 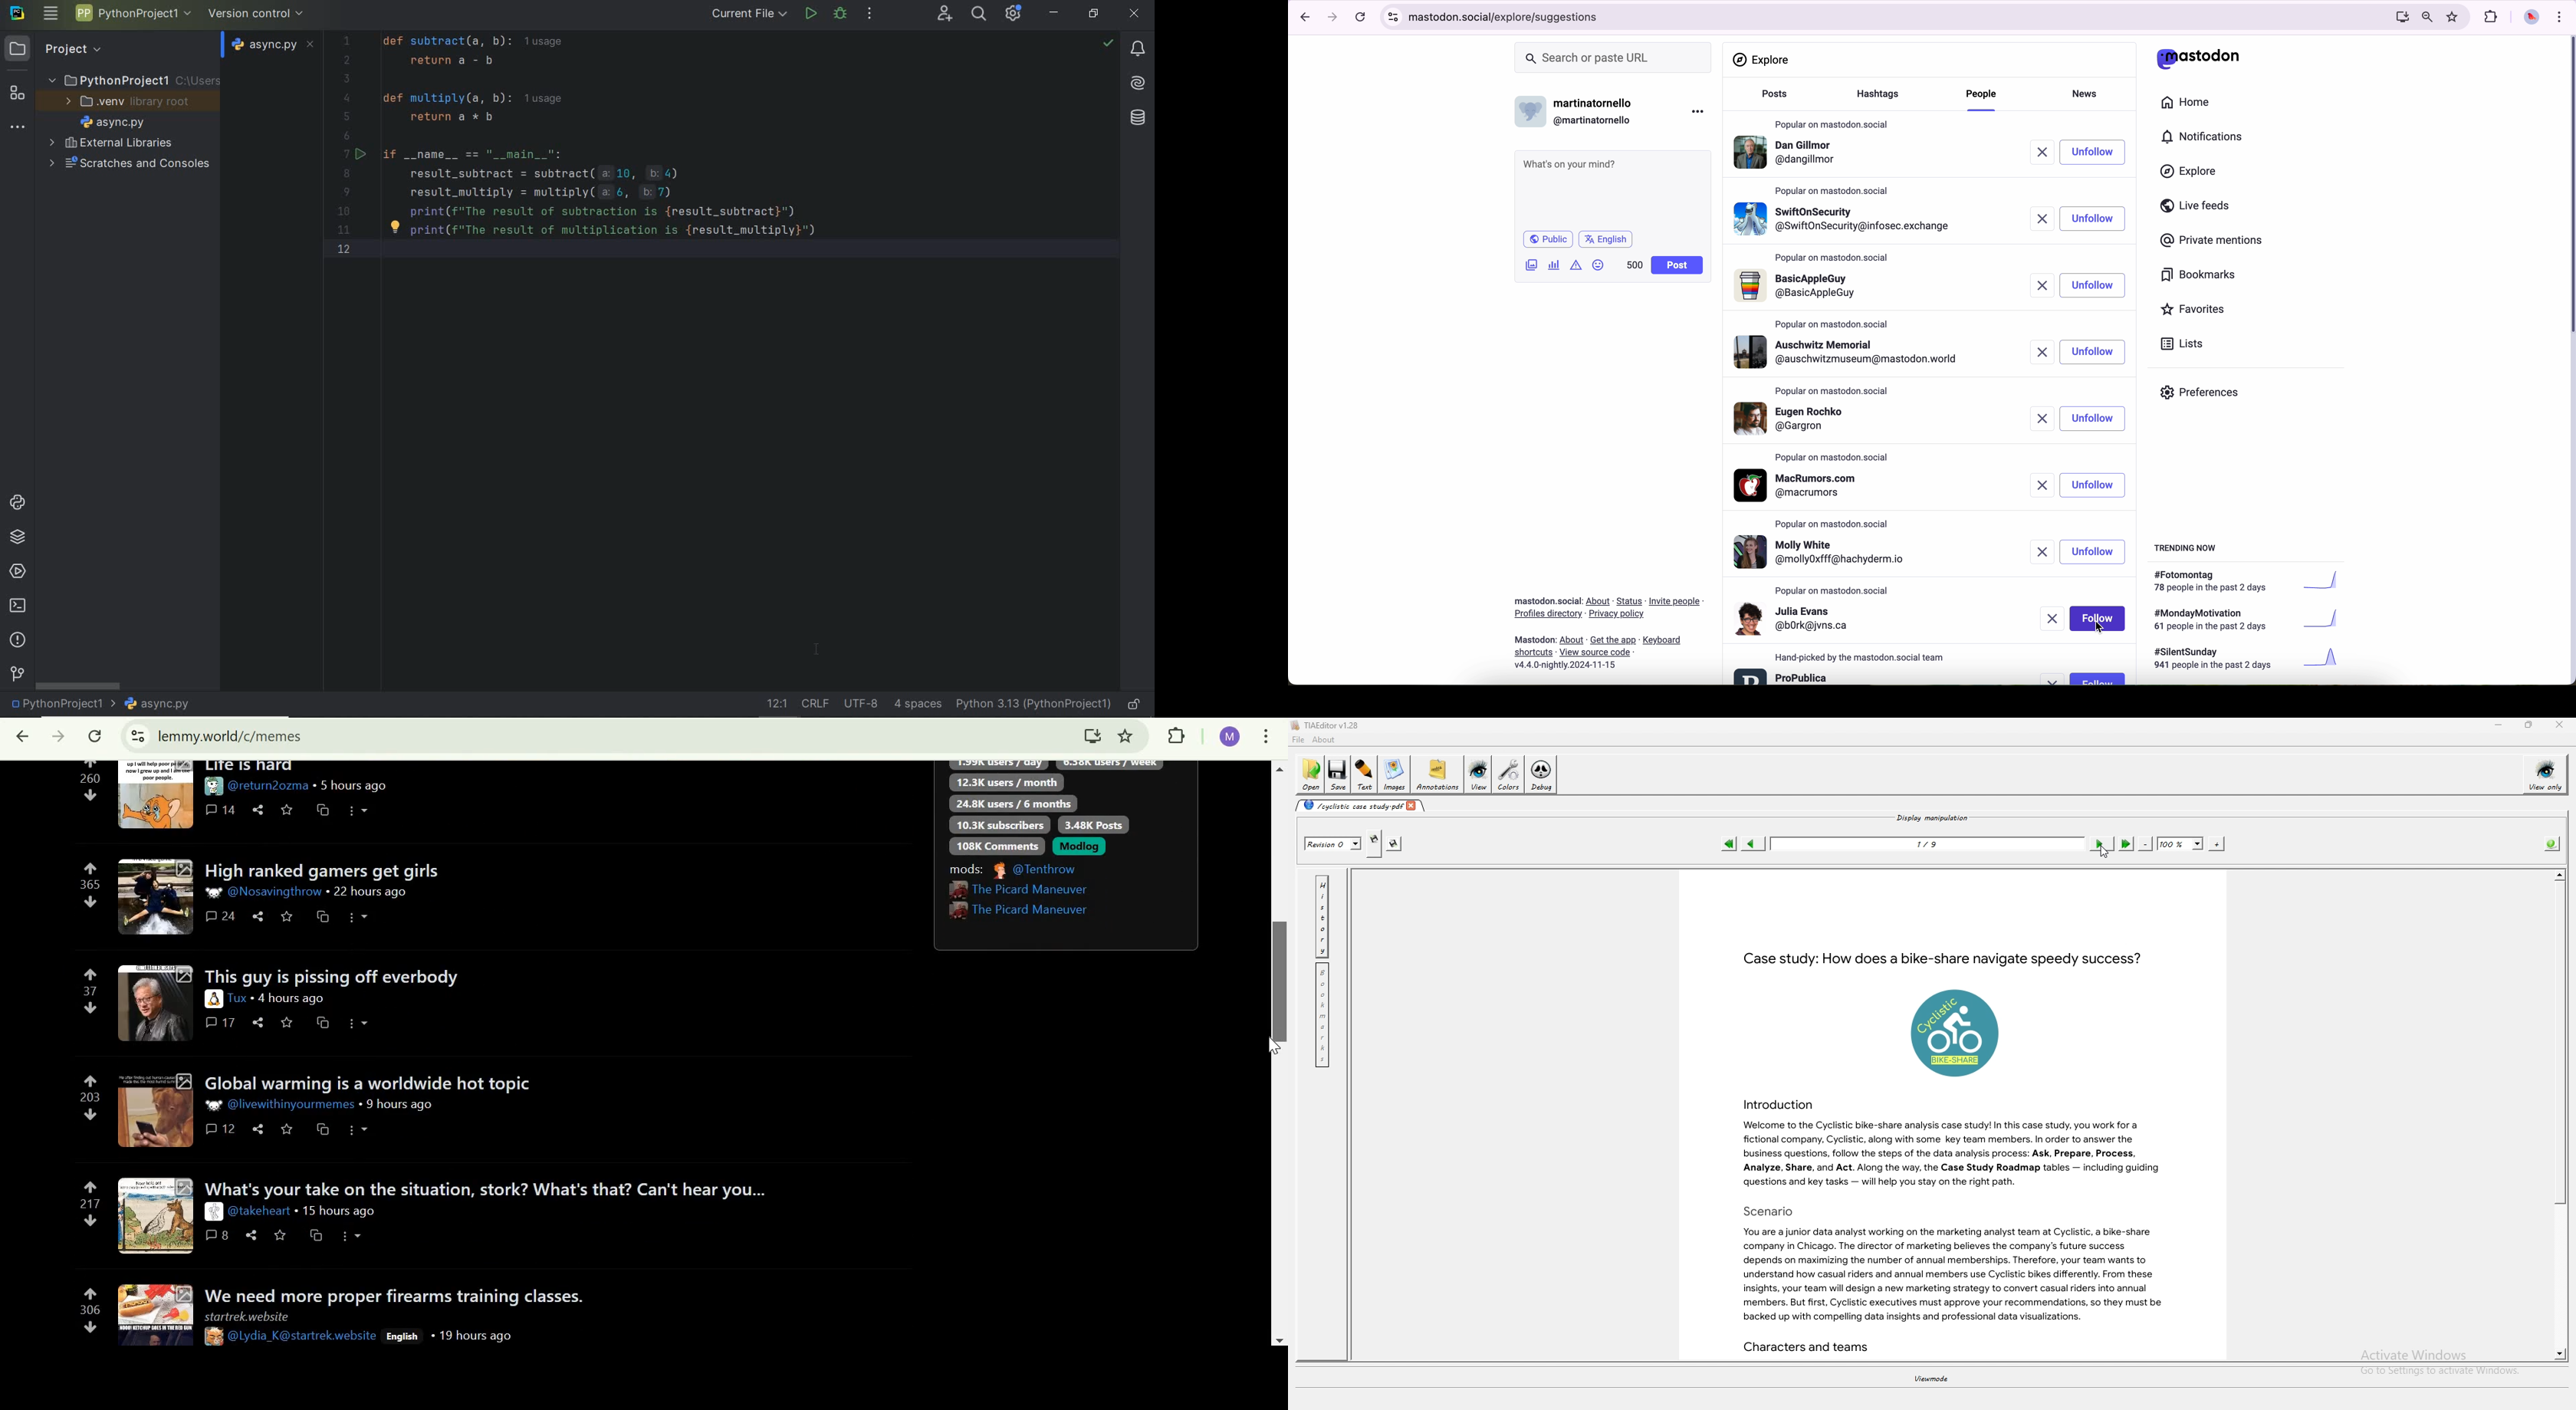 I want to click on unfollow, so click(x=2095, y=419).